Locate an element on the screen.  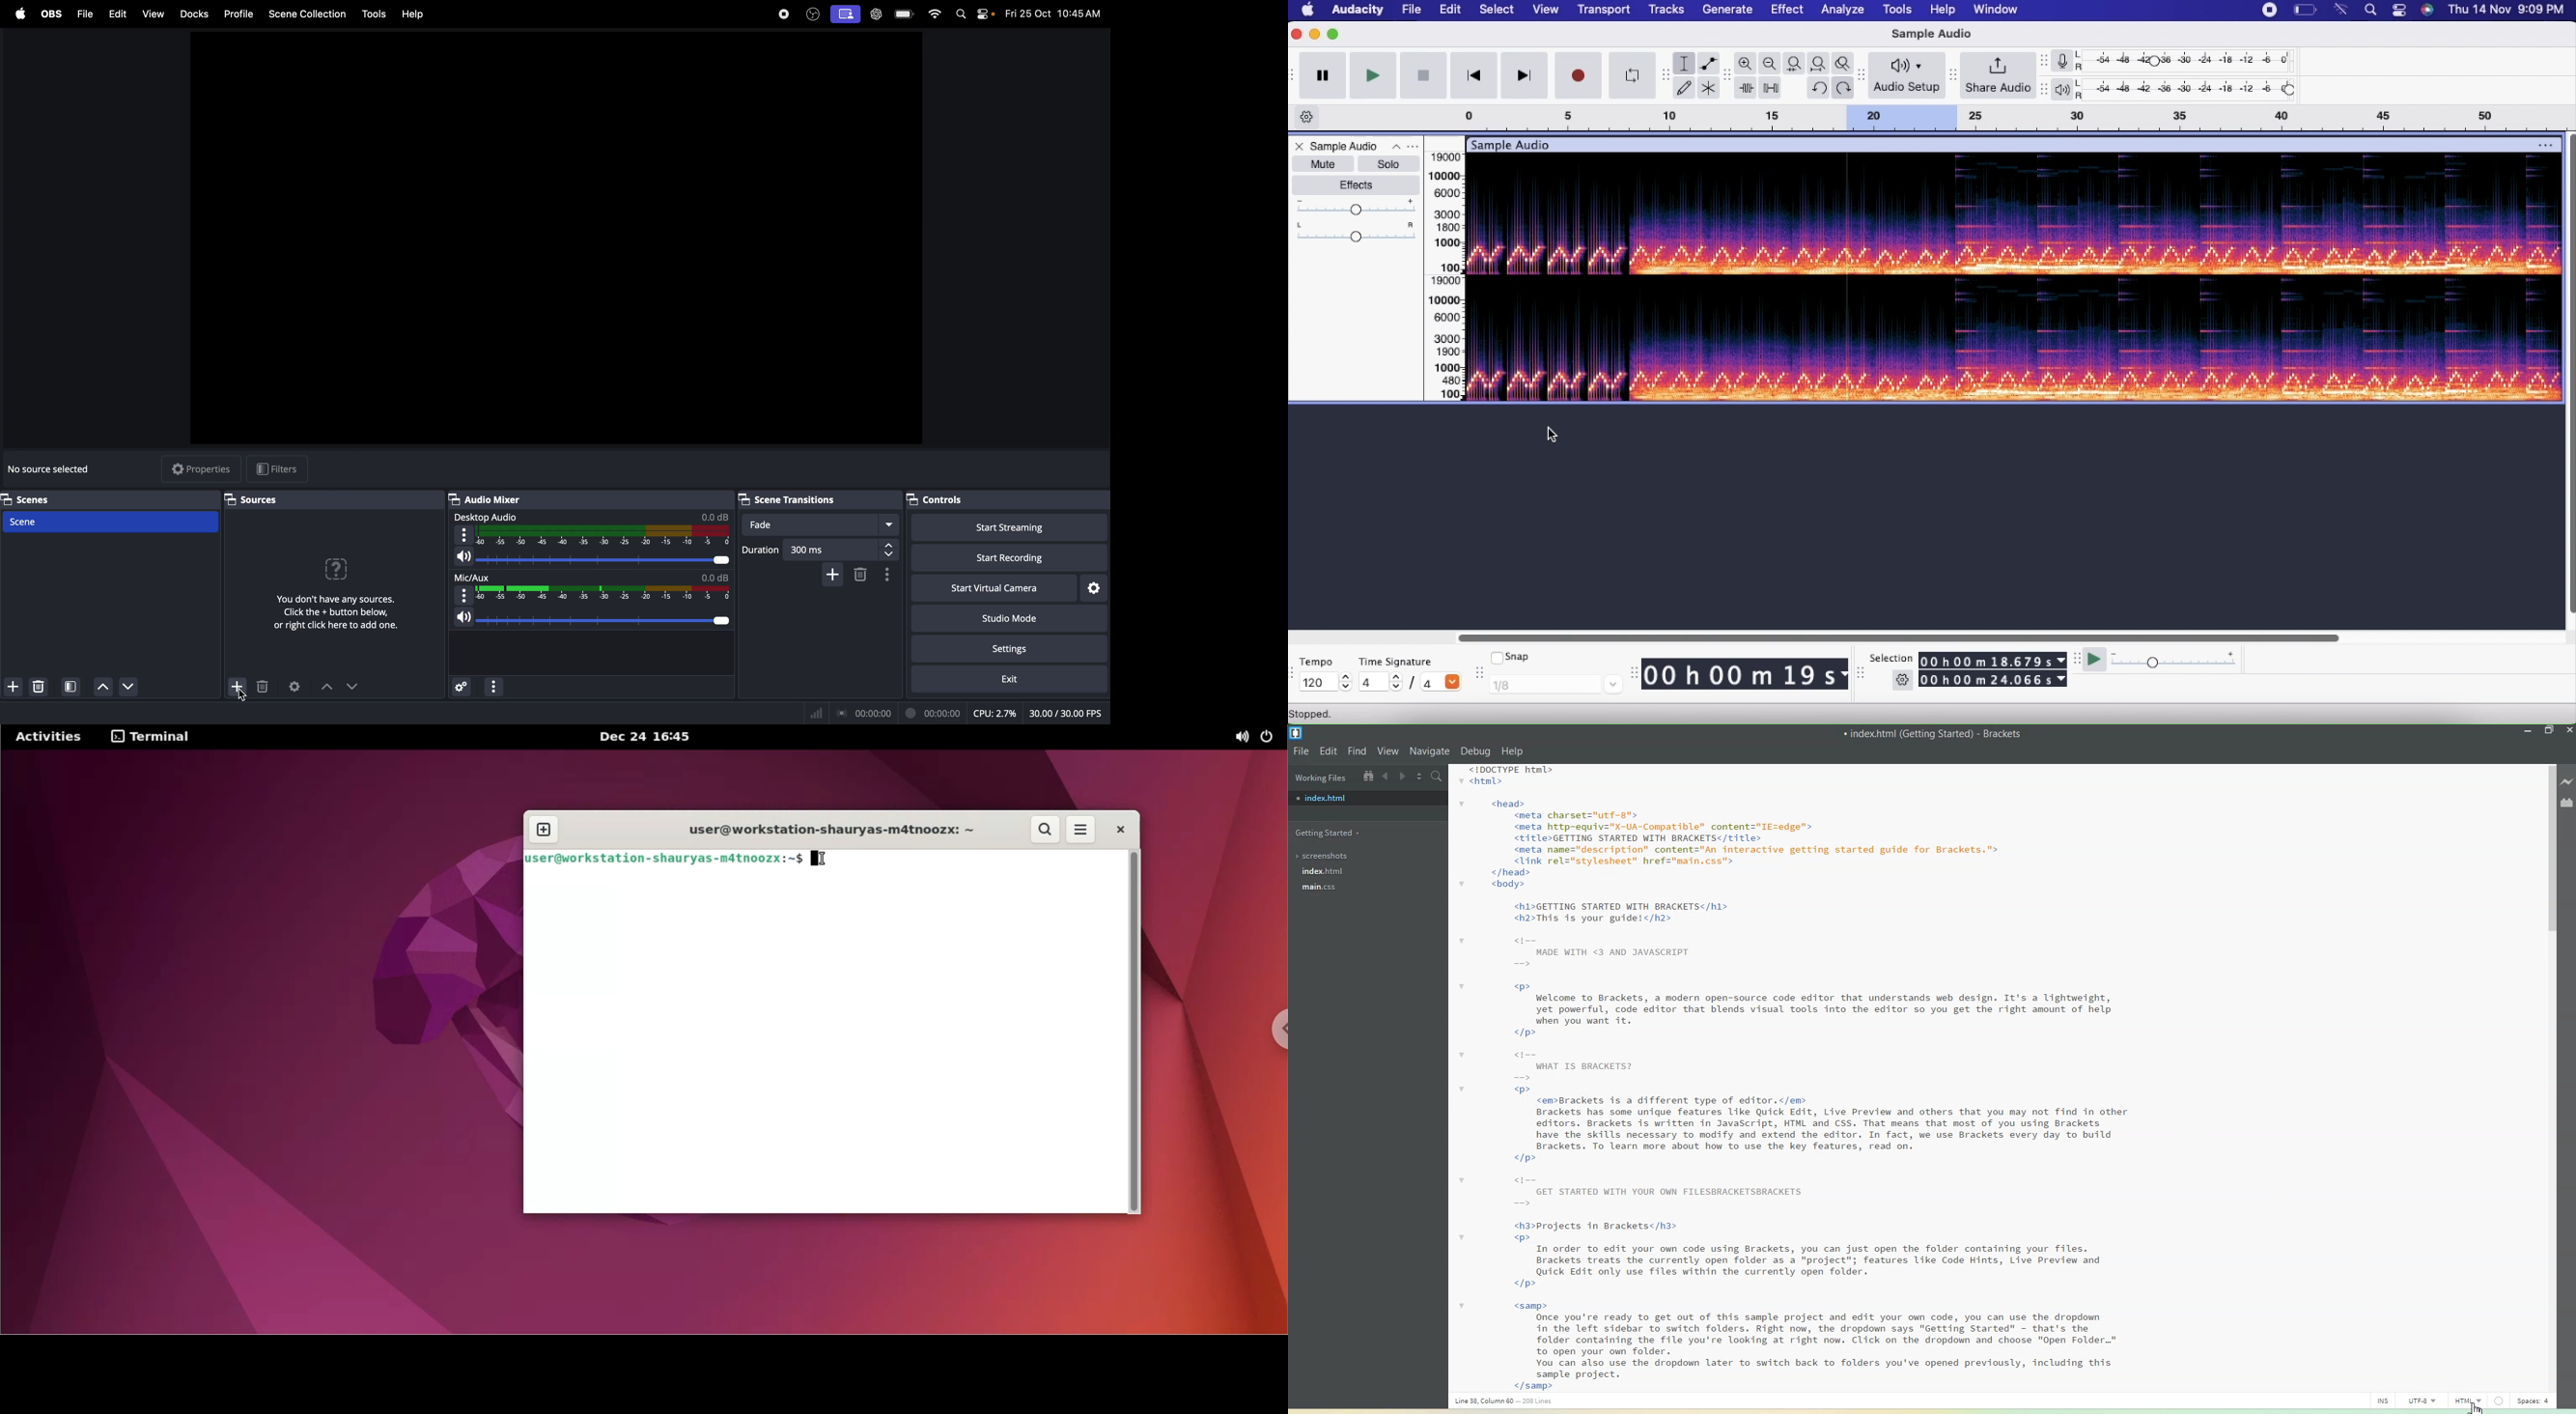
00 h 00 m 18.679 s is located at coordinates (1994, 660).